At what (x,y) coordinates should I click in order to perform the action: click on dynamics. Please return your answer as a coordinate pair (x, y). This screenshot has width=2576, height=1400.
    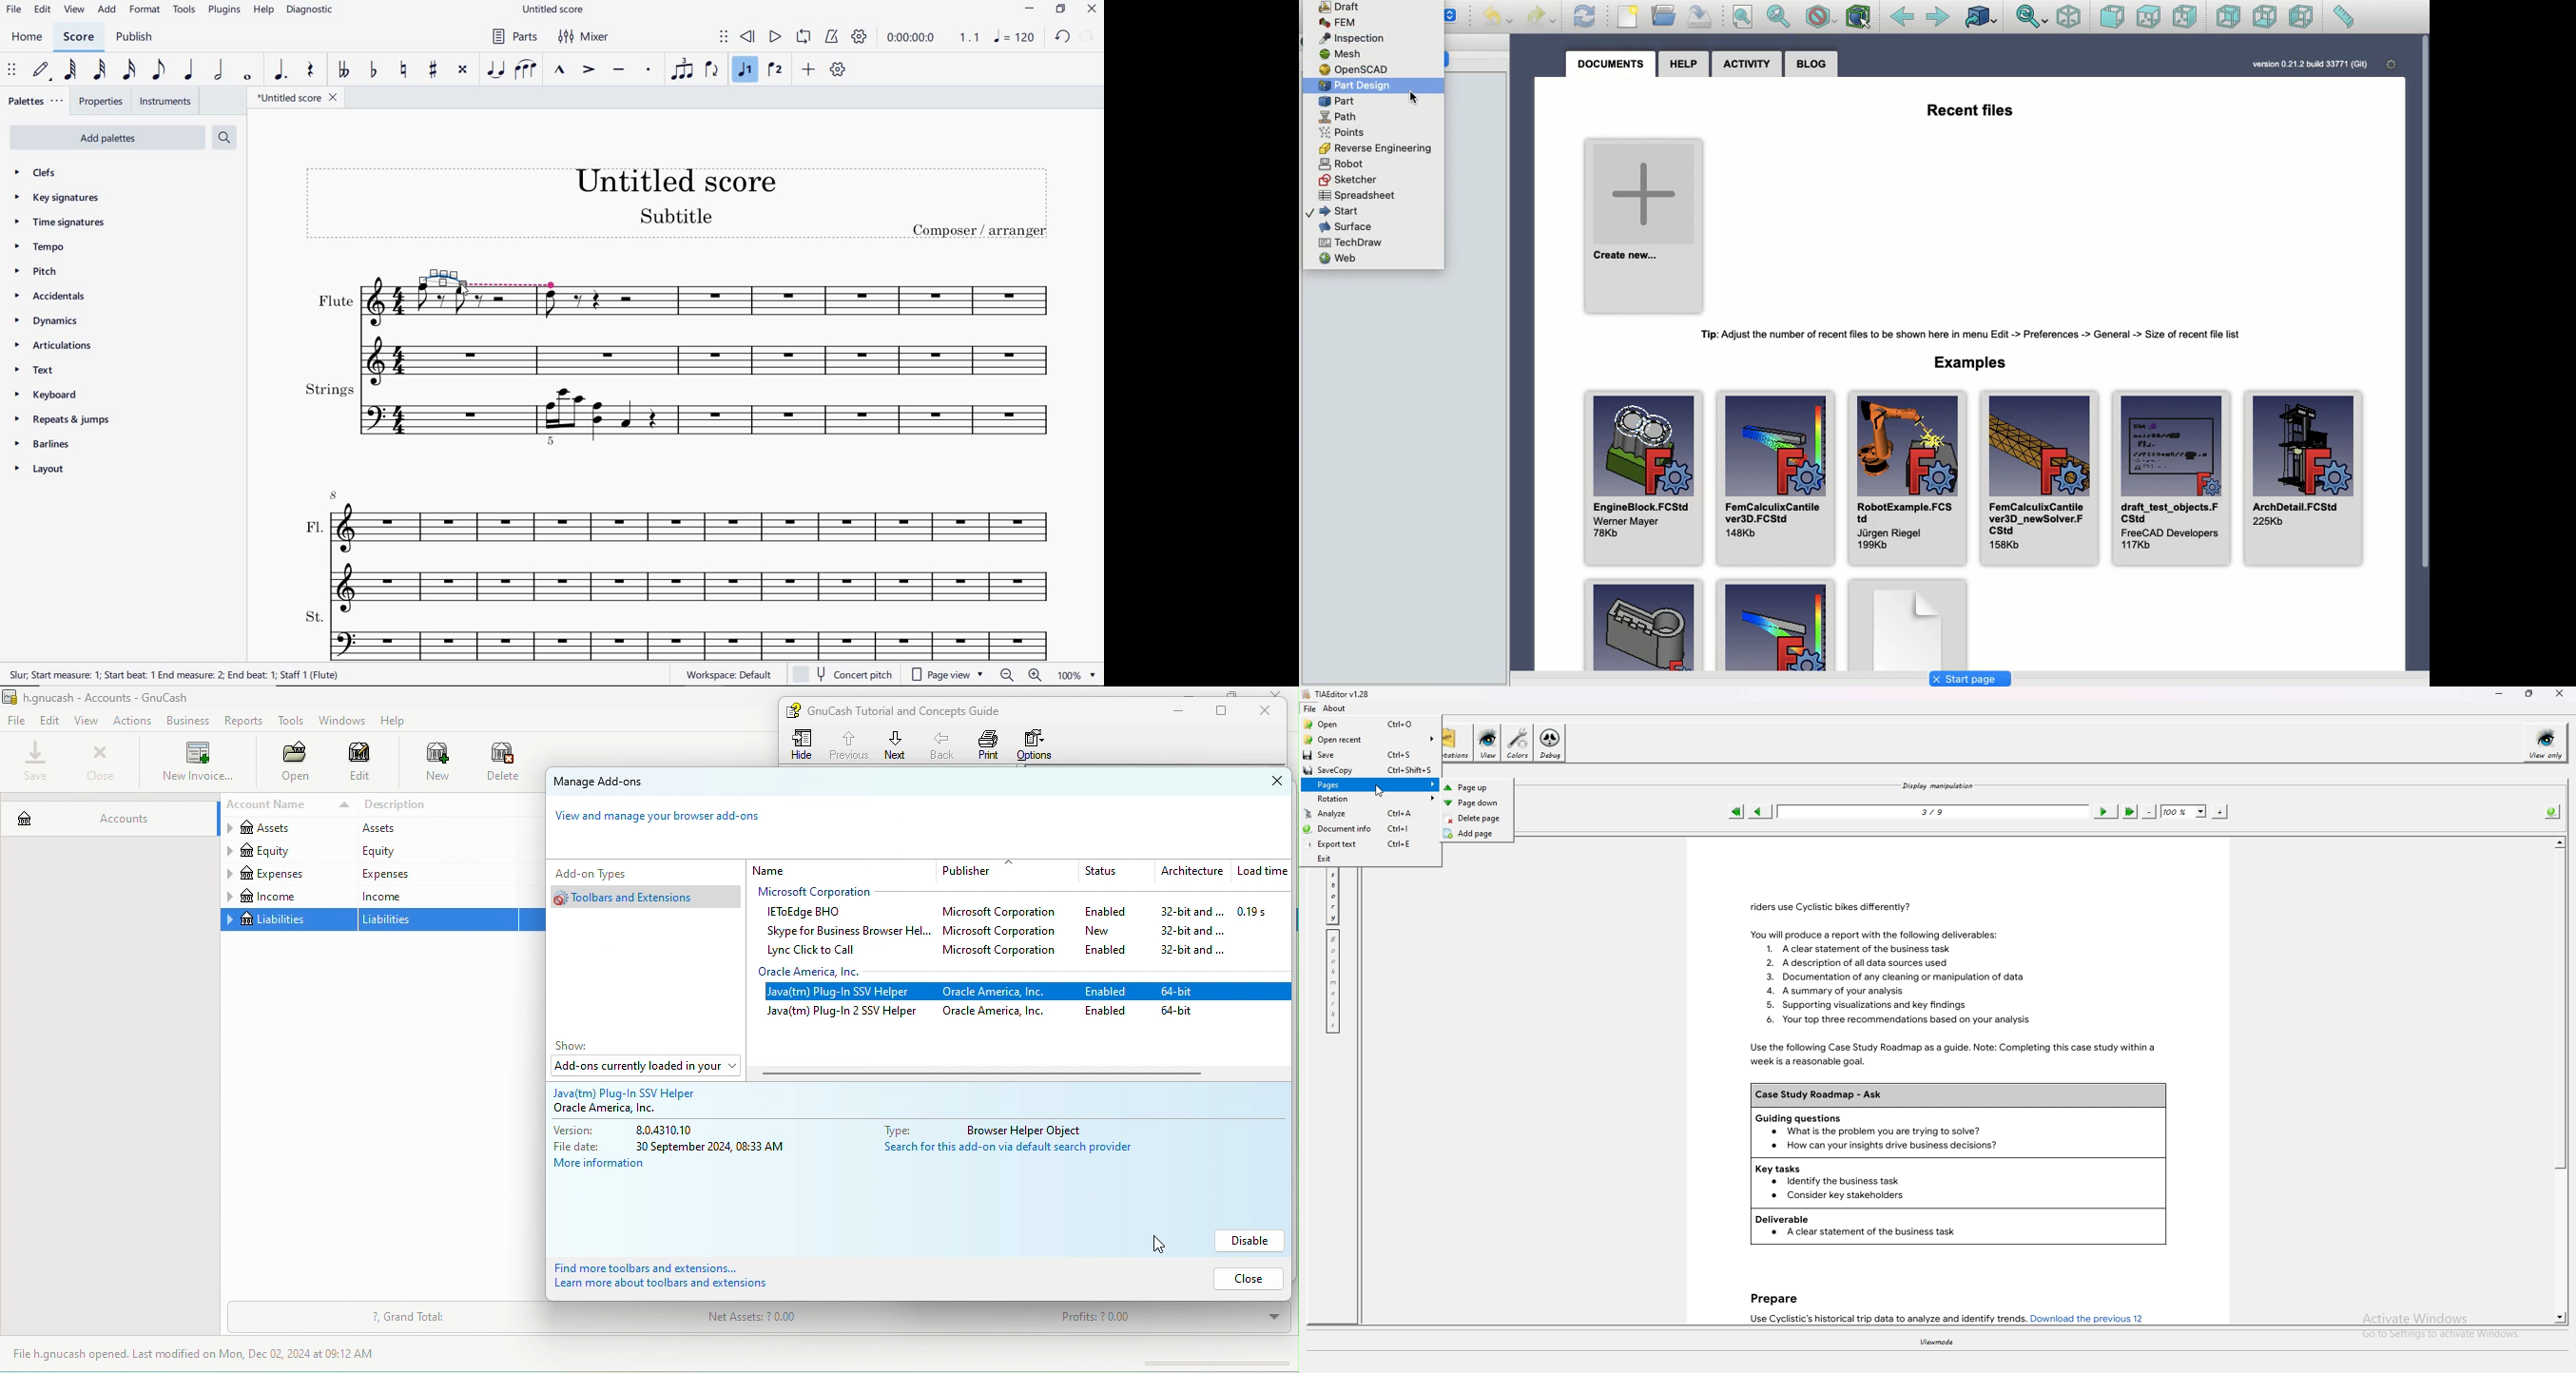
    Looking at the image, I should click on (44, 321).